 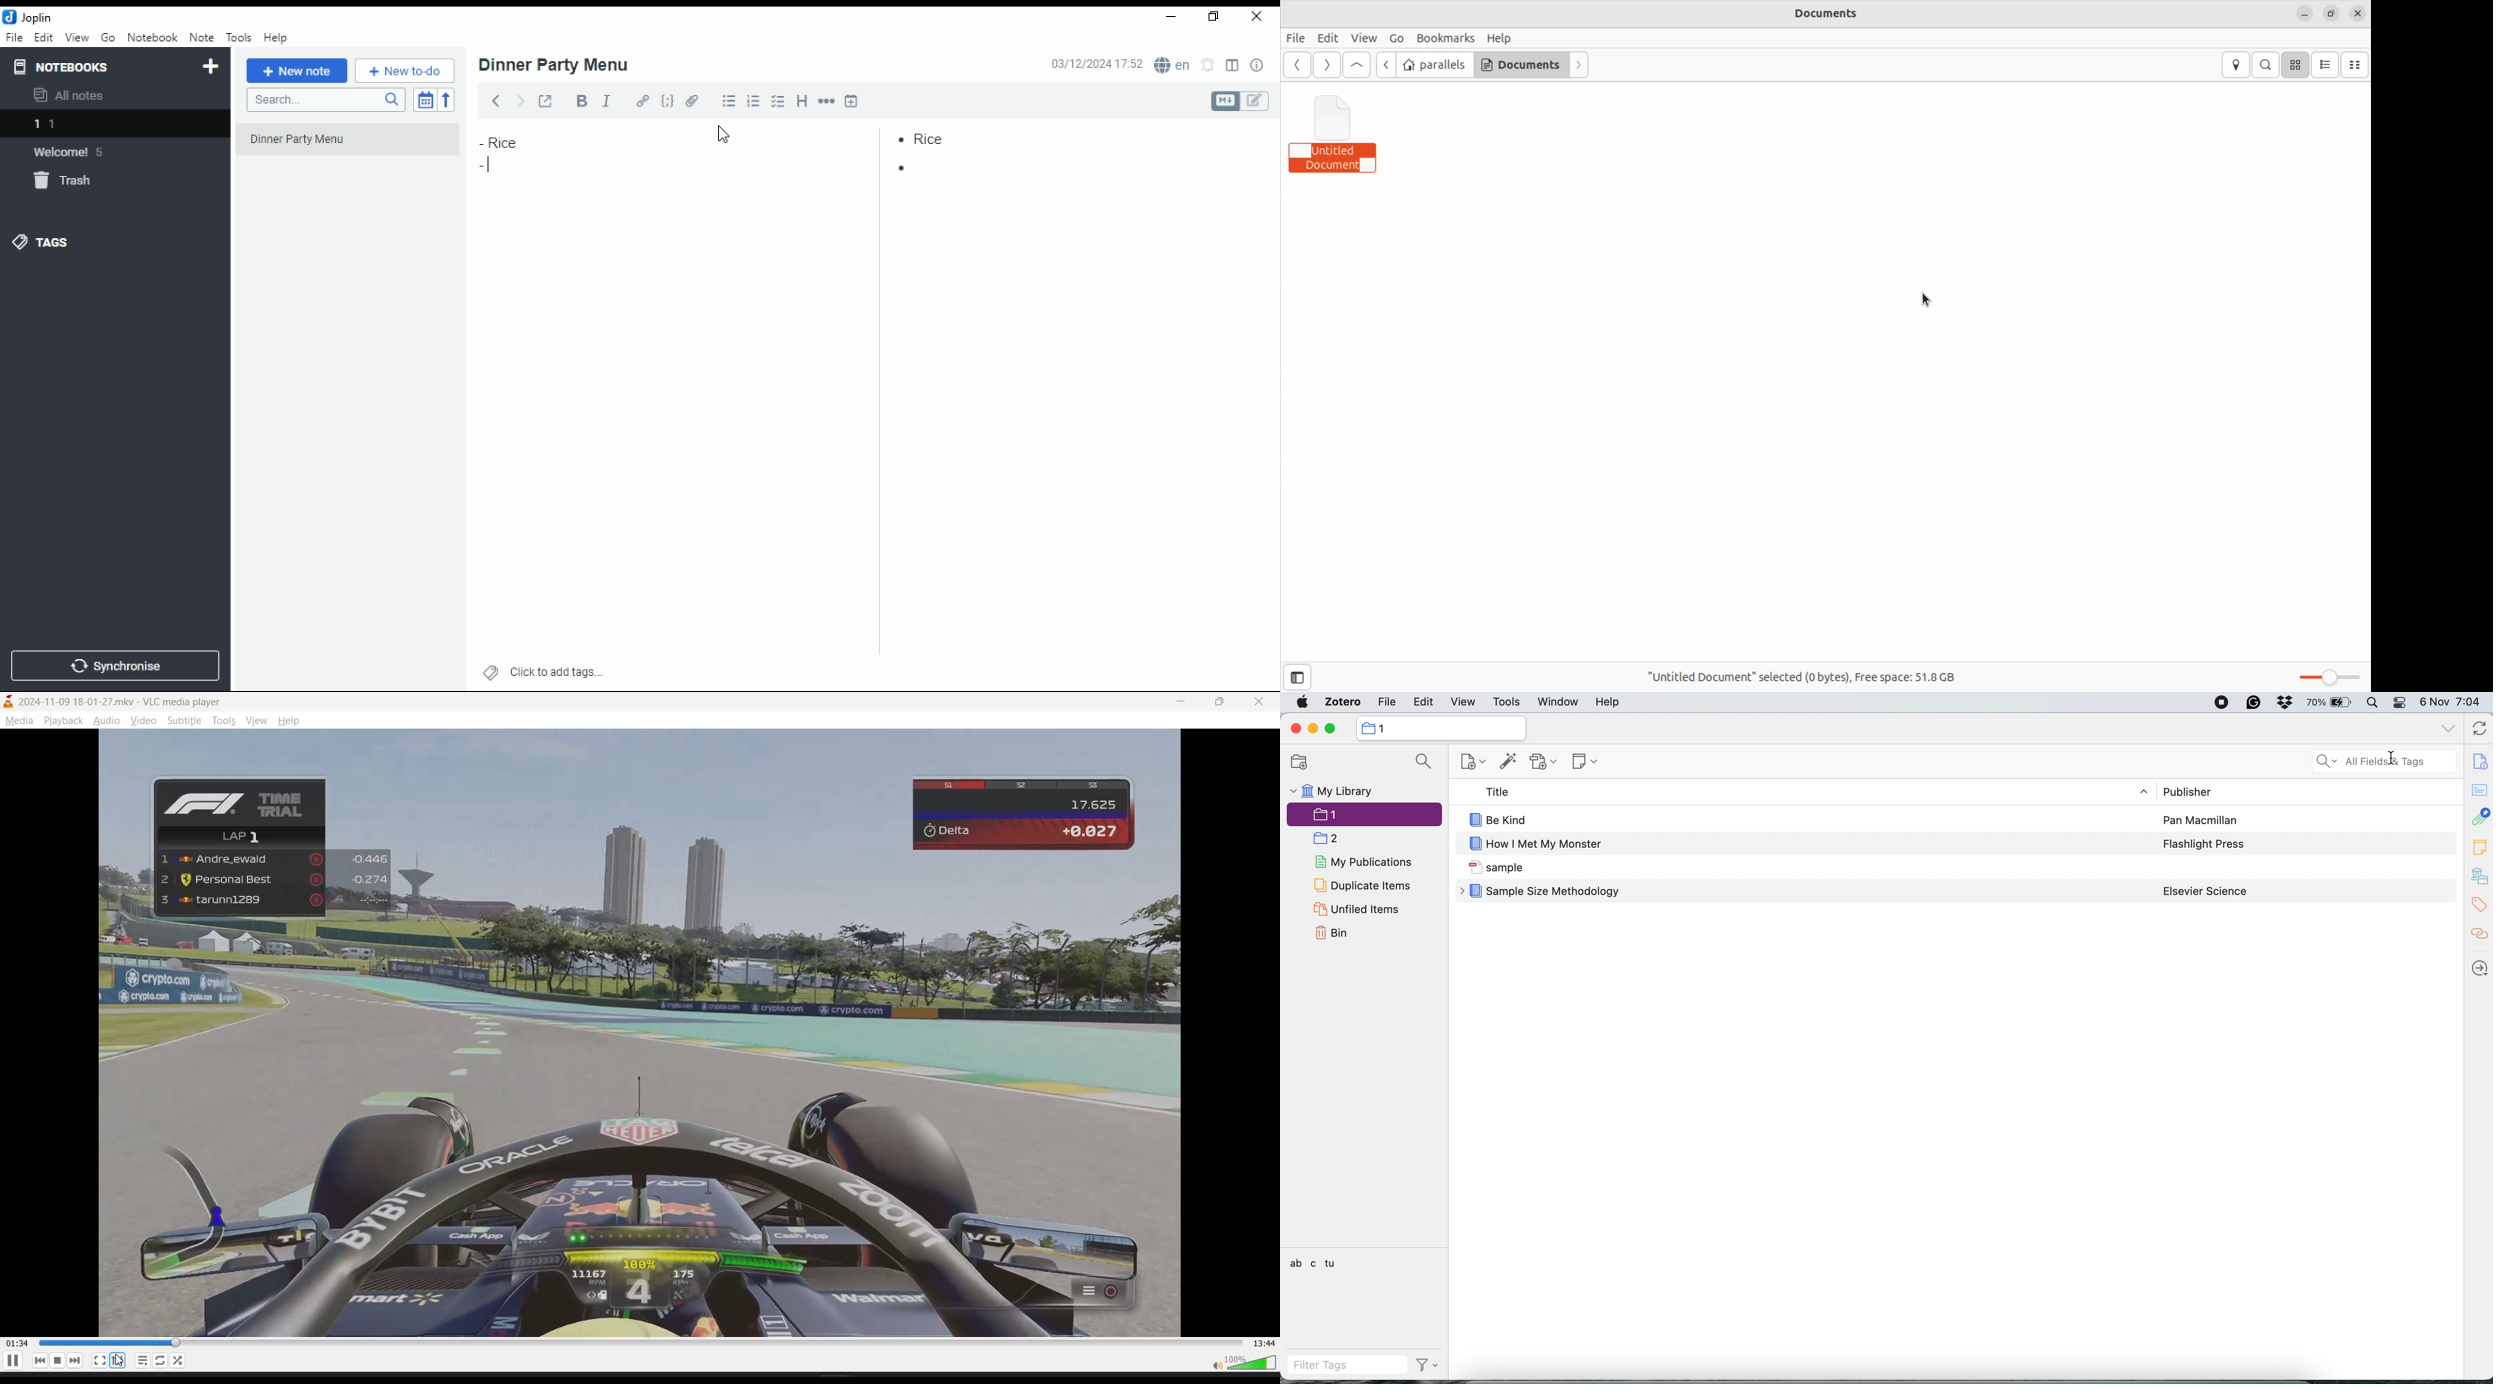 I want to click on cursor, so click(x=726, y=136).